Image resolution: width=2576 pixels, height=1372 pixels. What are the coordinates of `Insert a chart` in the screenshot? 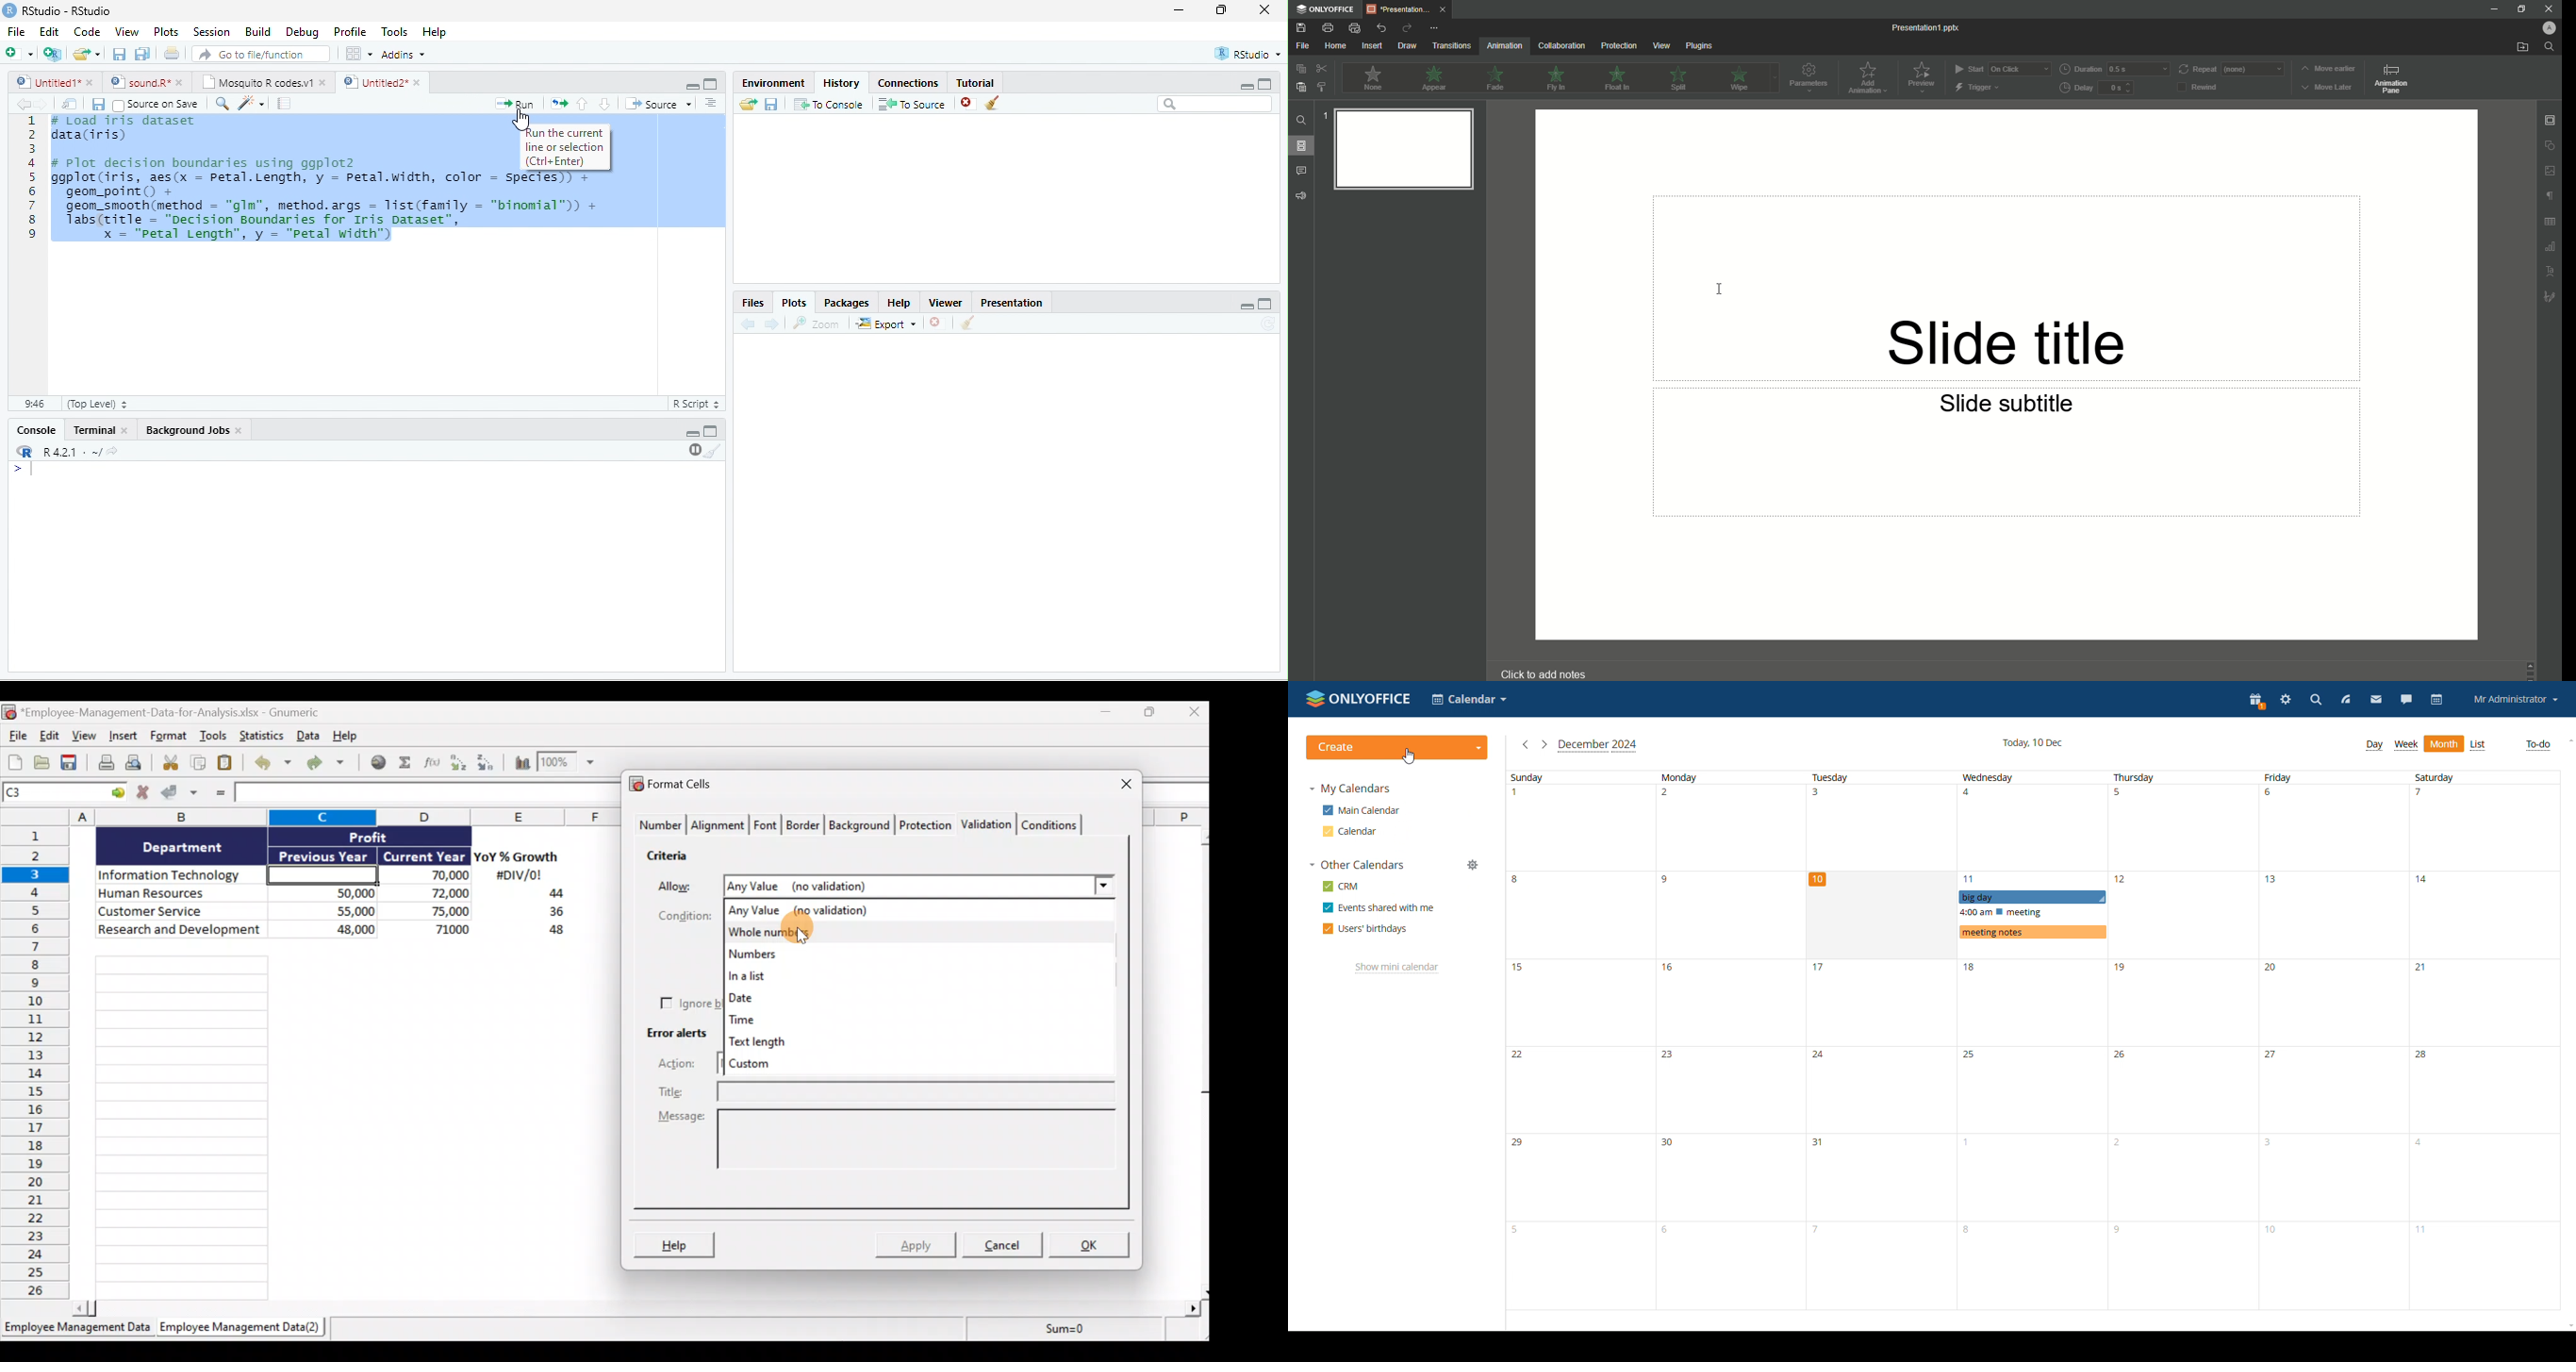 It's located at (517, 762).